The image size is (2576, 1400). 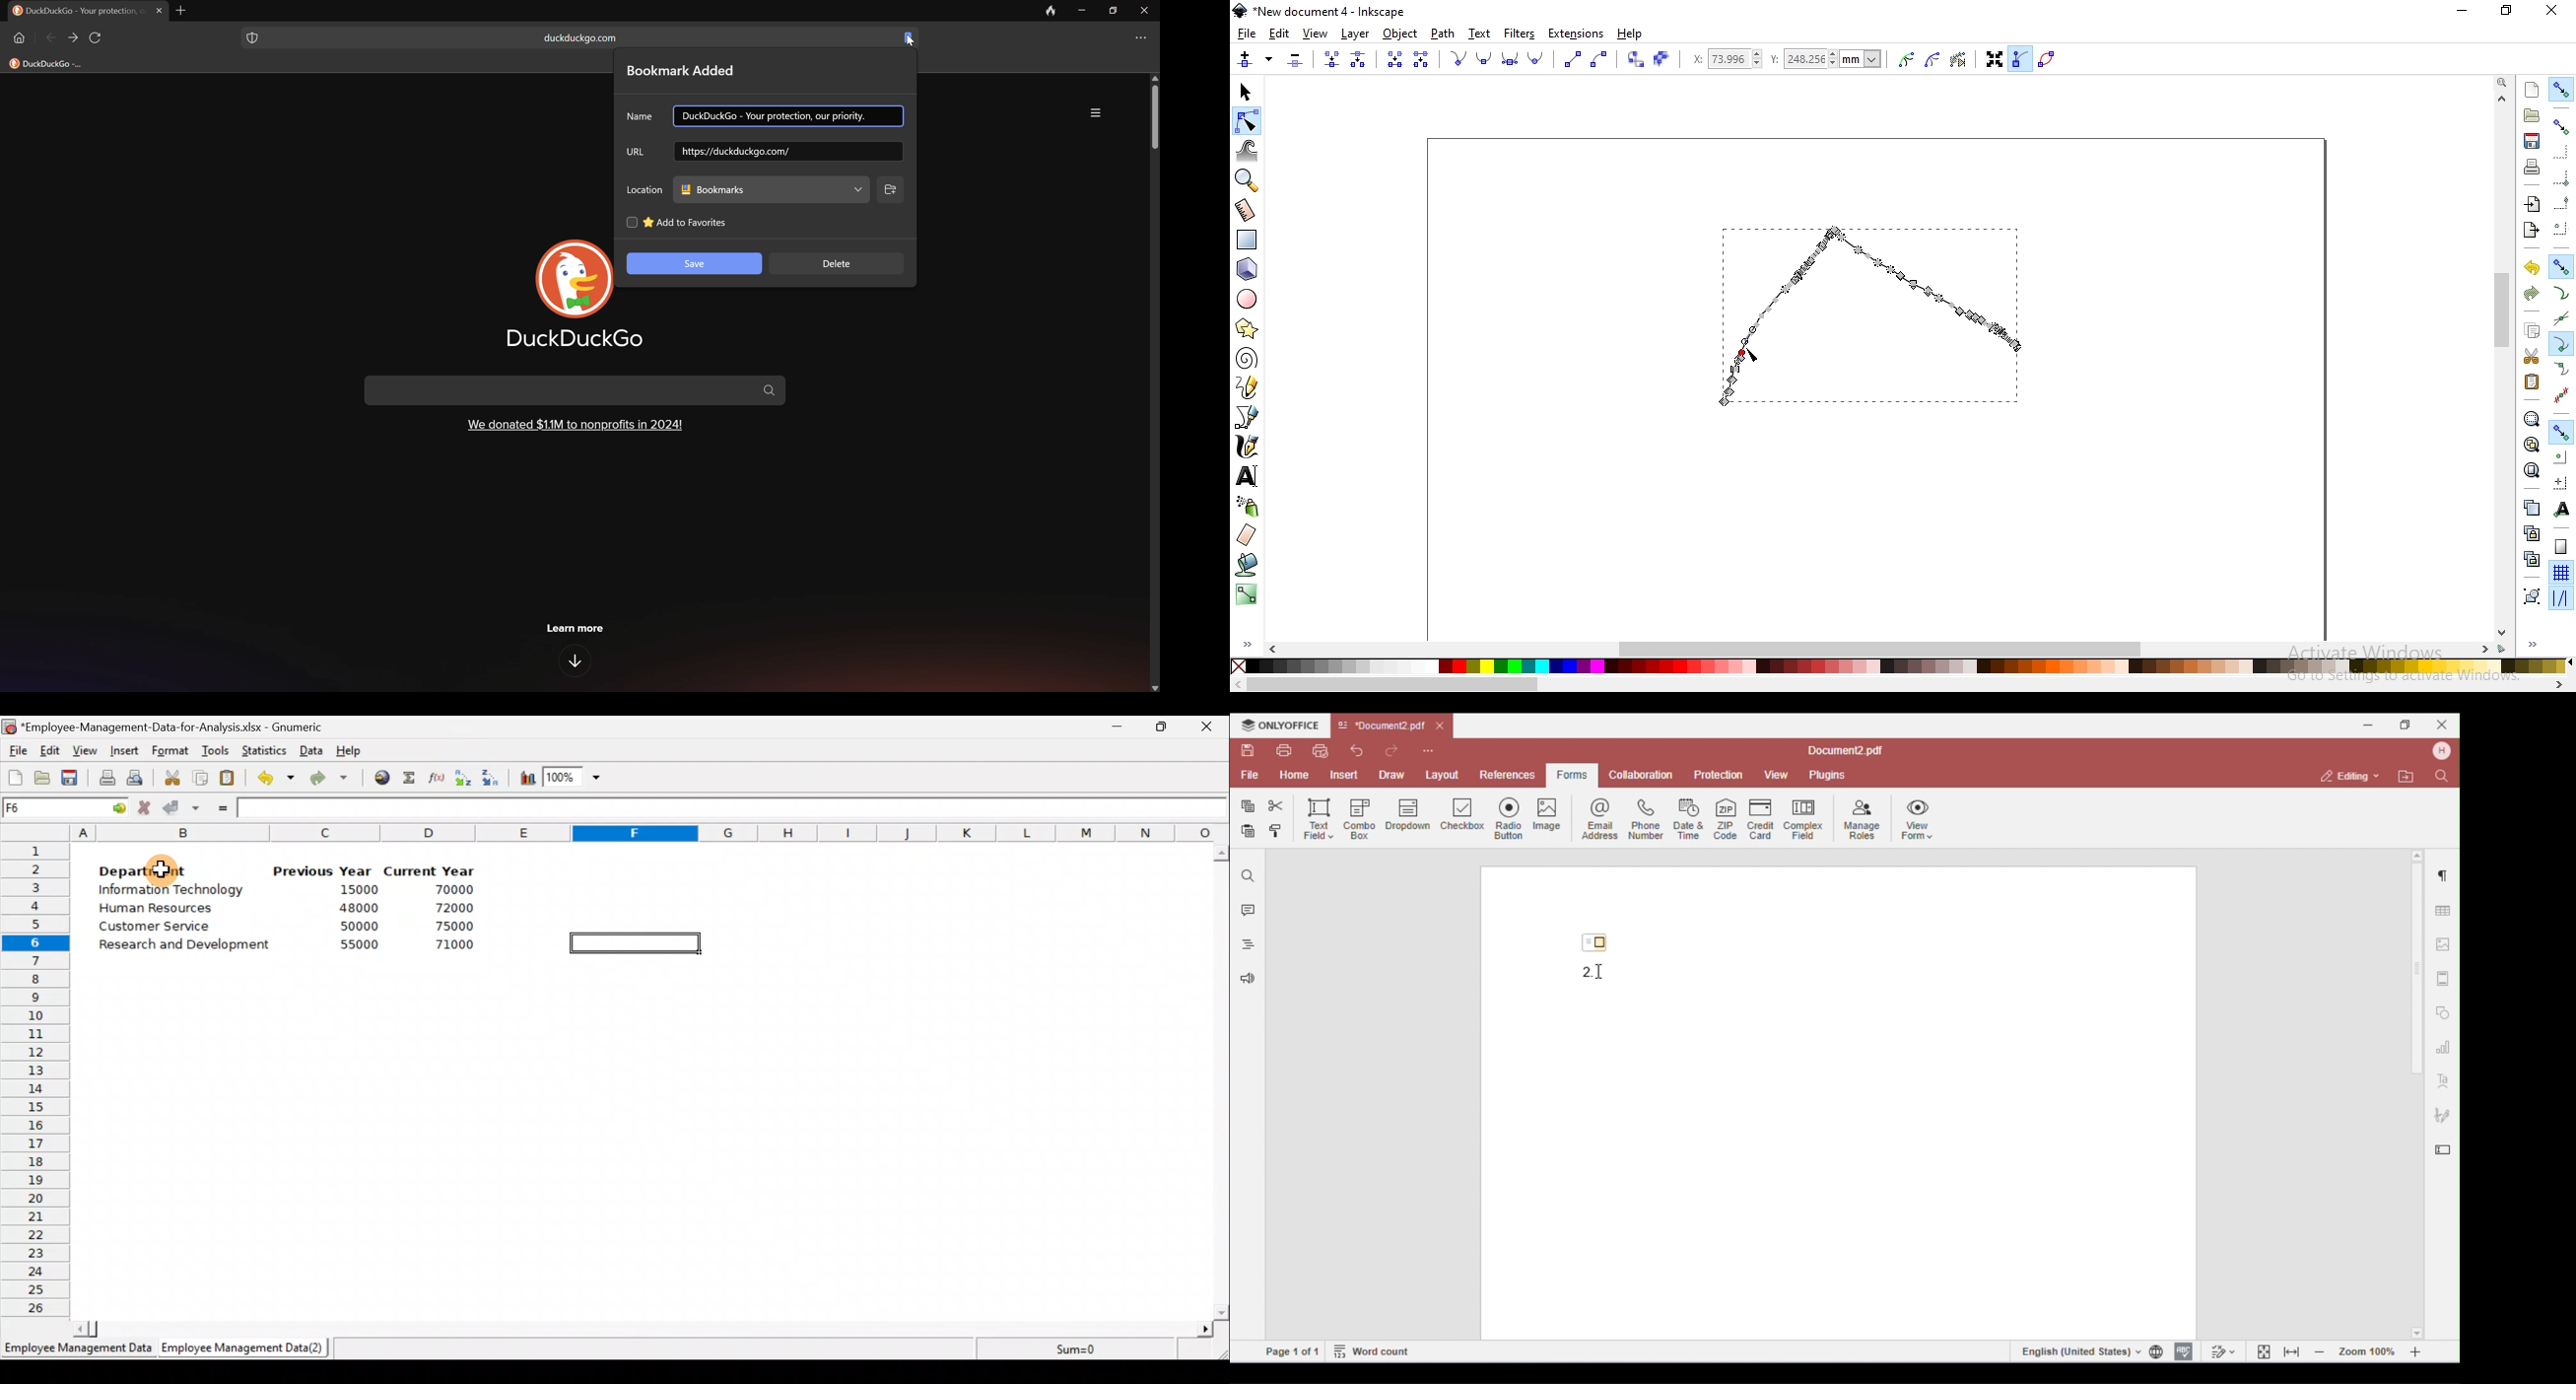 I want to click on Import Bookmarks, so click(x=54, y=63).